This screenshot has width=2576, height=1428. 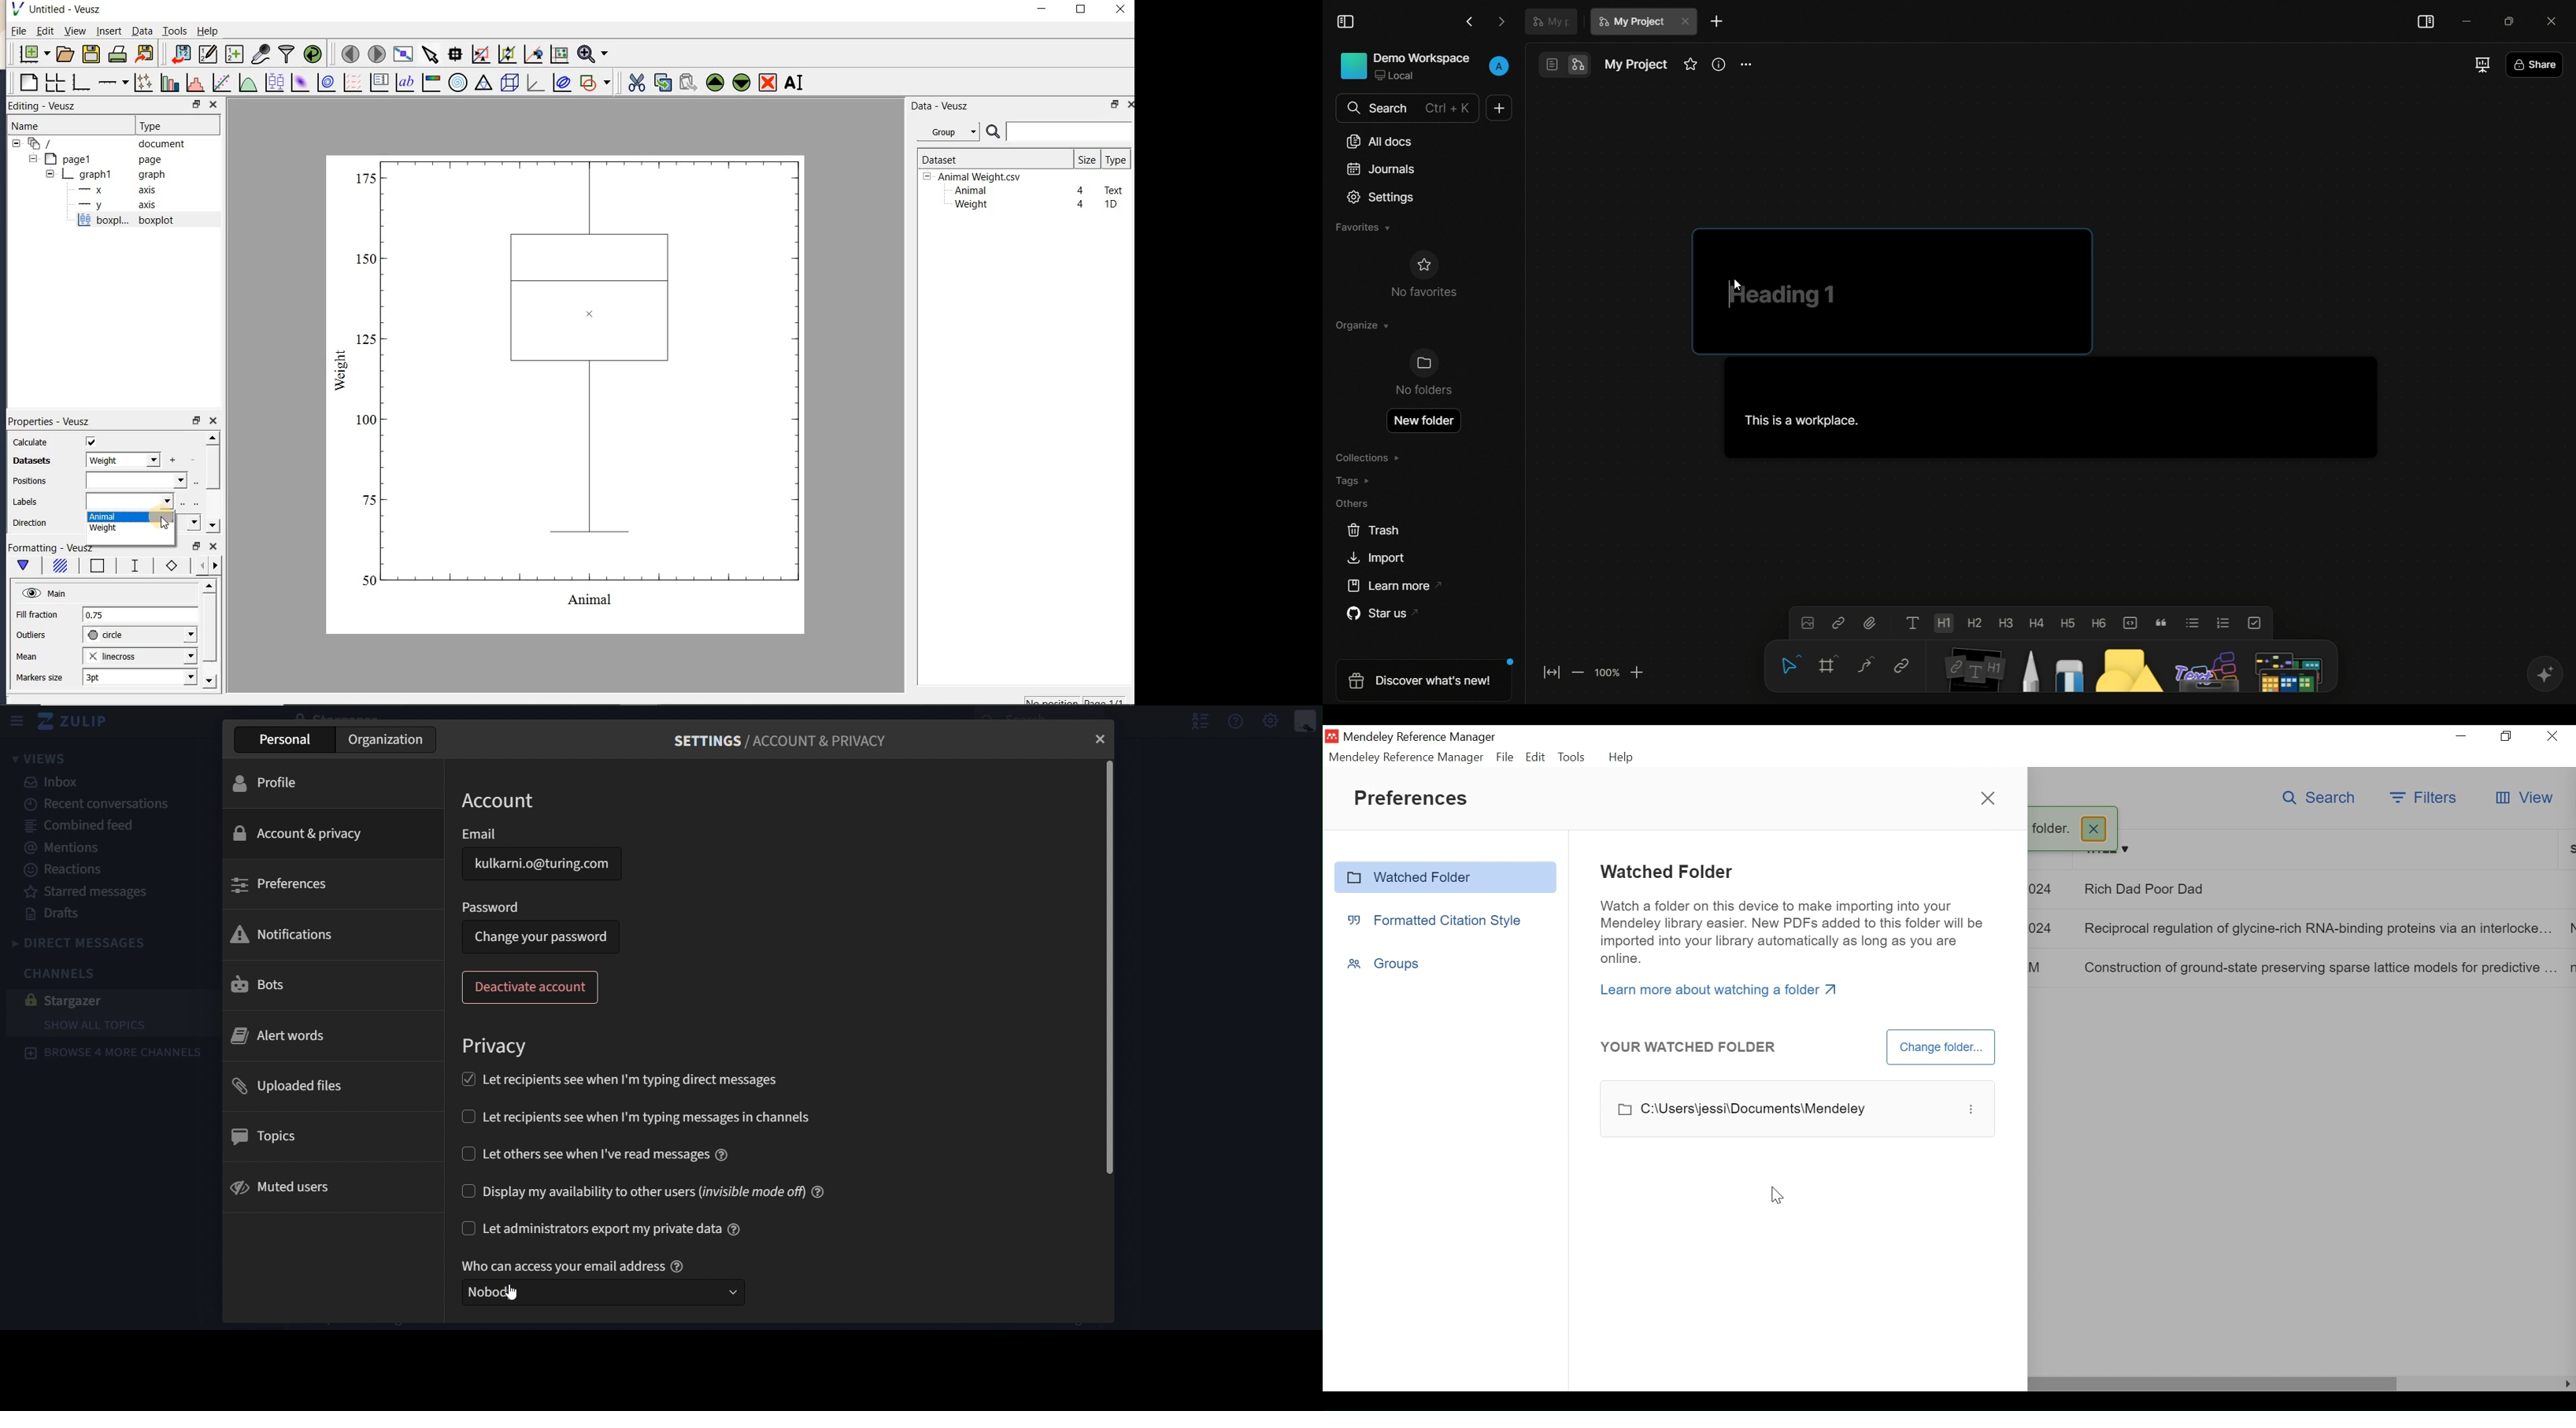 What do you see at coordinates (1717, 22) in the screenshot?
I see `new document` at bounding box center [1717, 22].